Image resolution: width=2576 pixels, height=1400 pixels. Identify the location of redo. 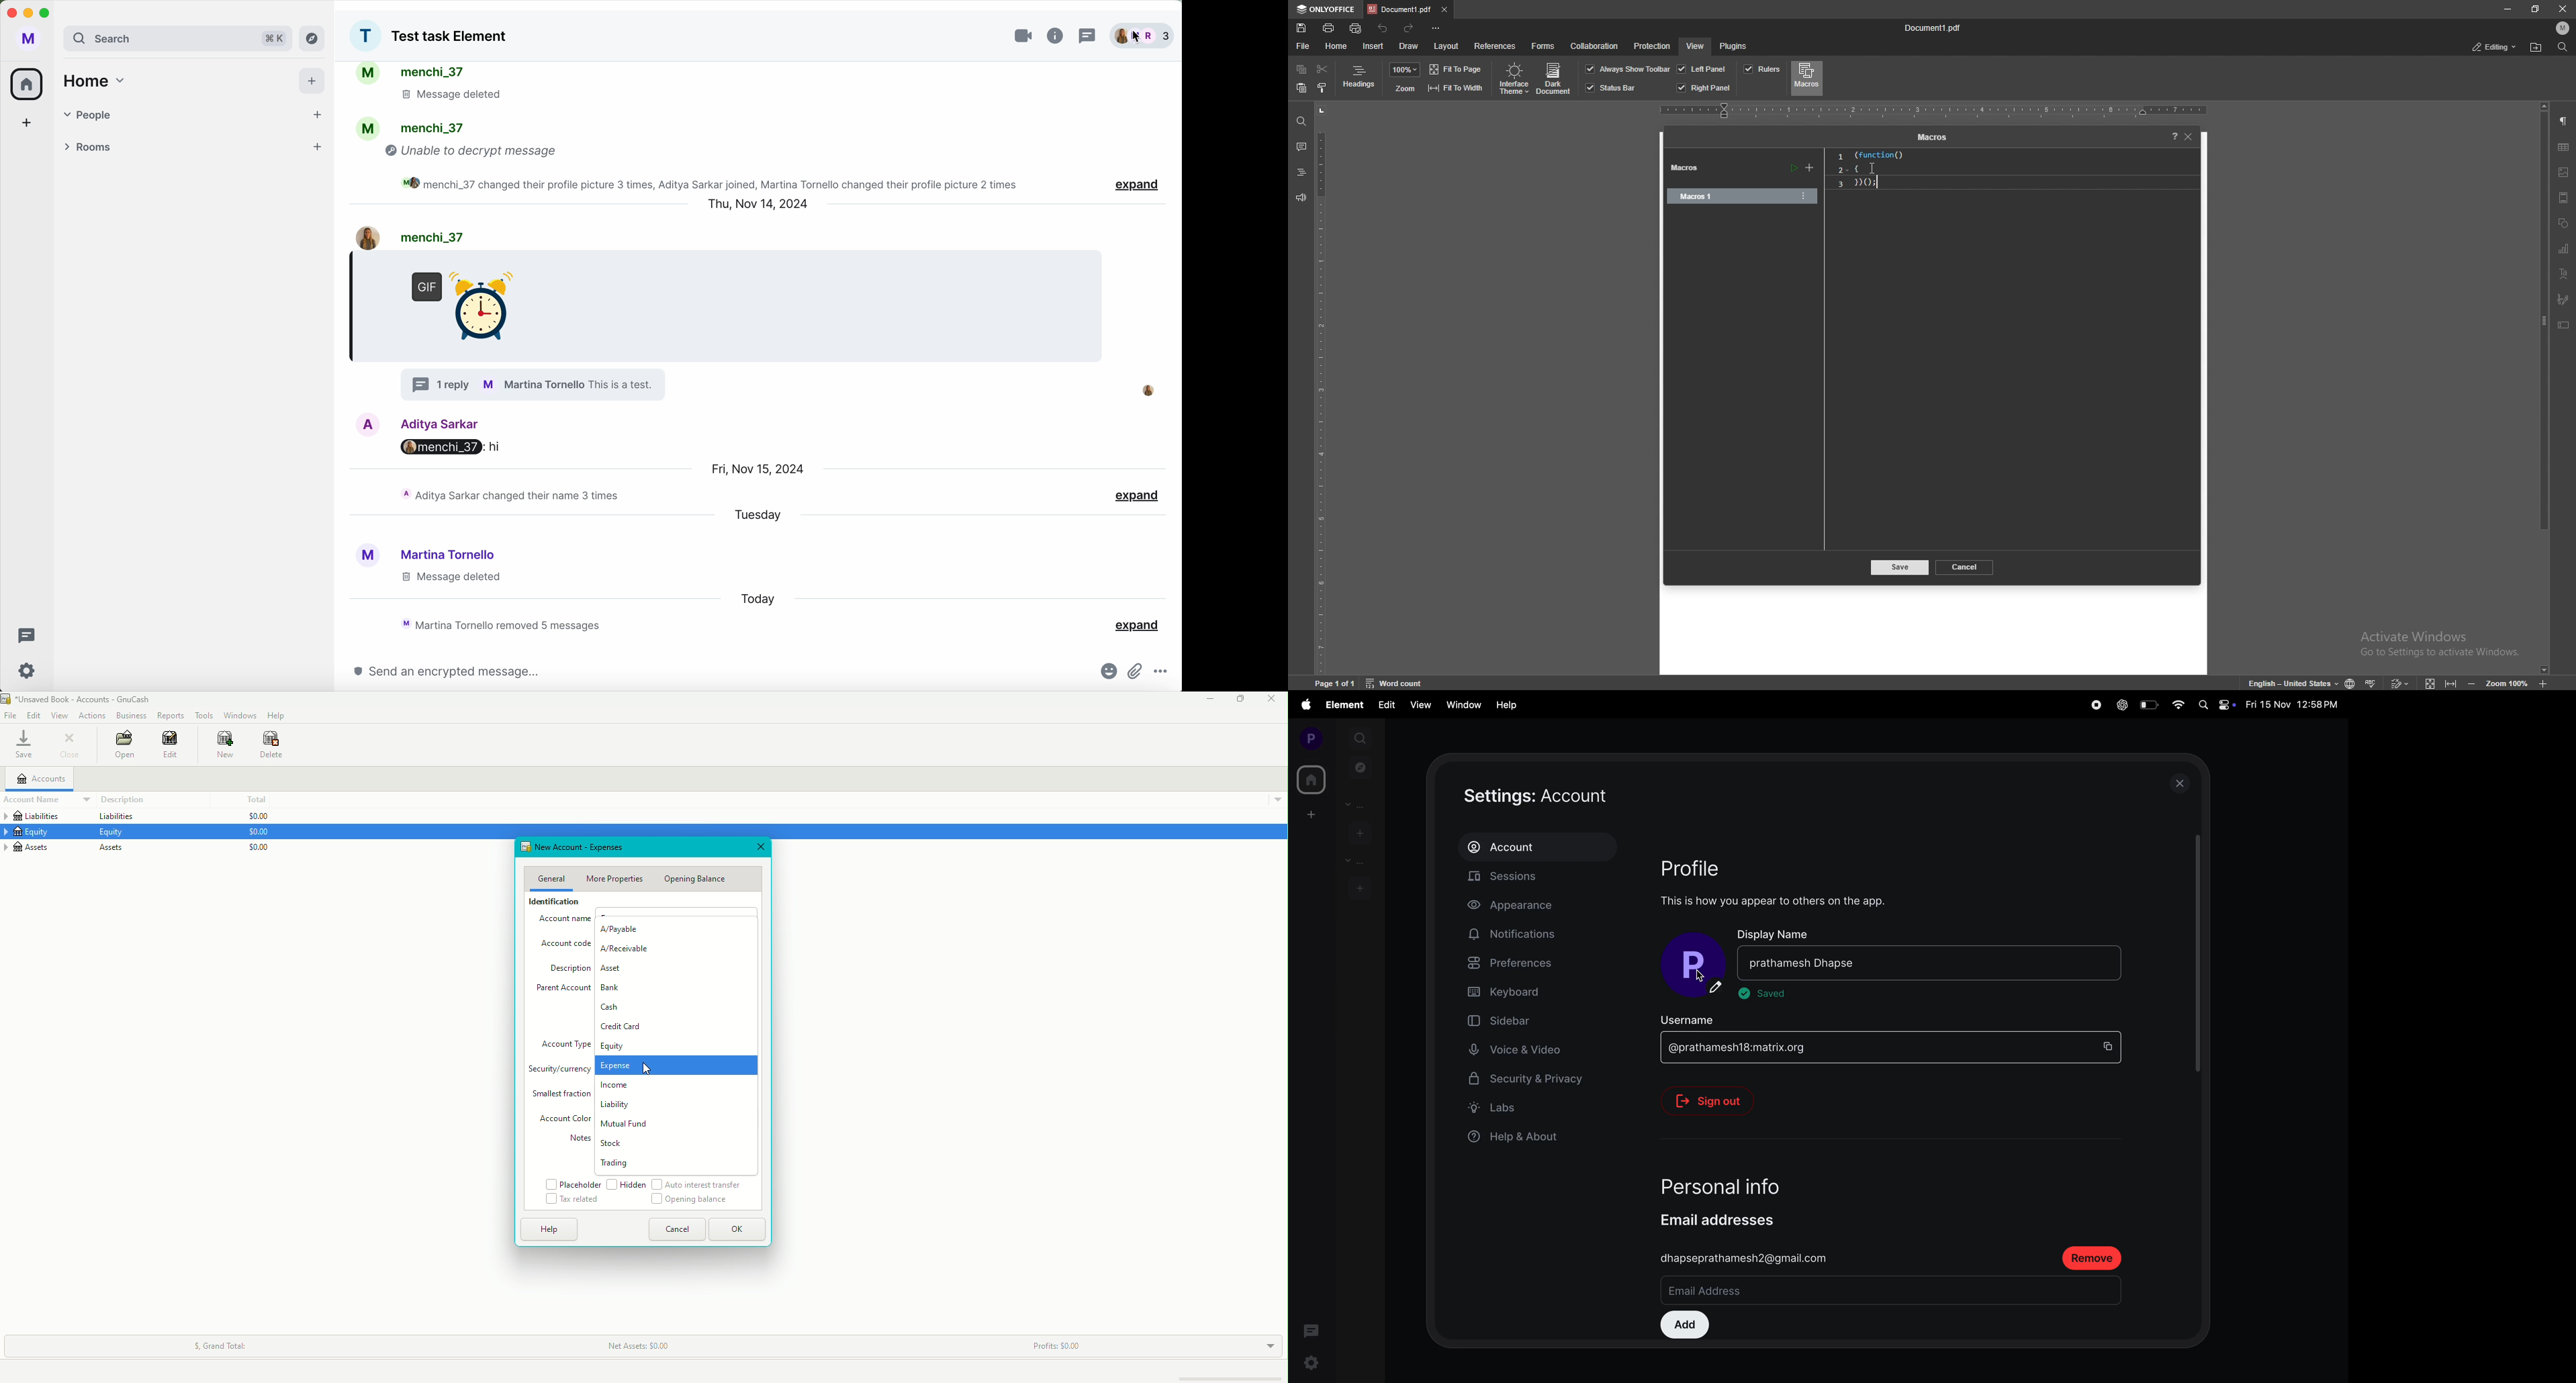
(1411, 27).